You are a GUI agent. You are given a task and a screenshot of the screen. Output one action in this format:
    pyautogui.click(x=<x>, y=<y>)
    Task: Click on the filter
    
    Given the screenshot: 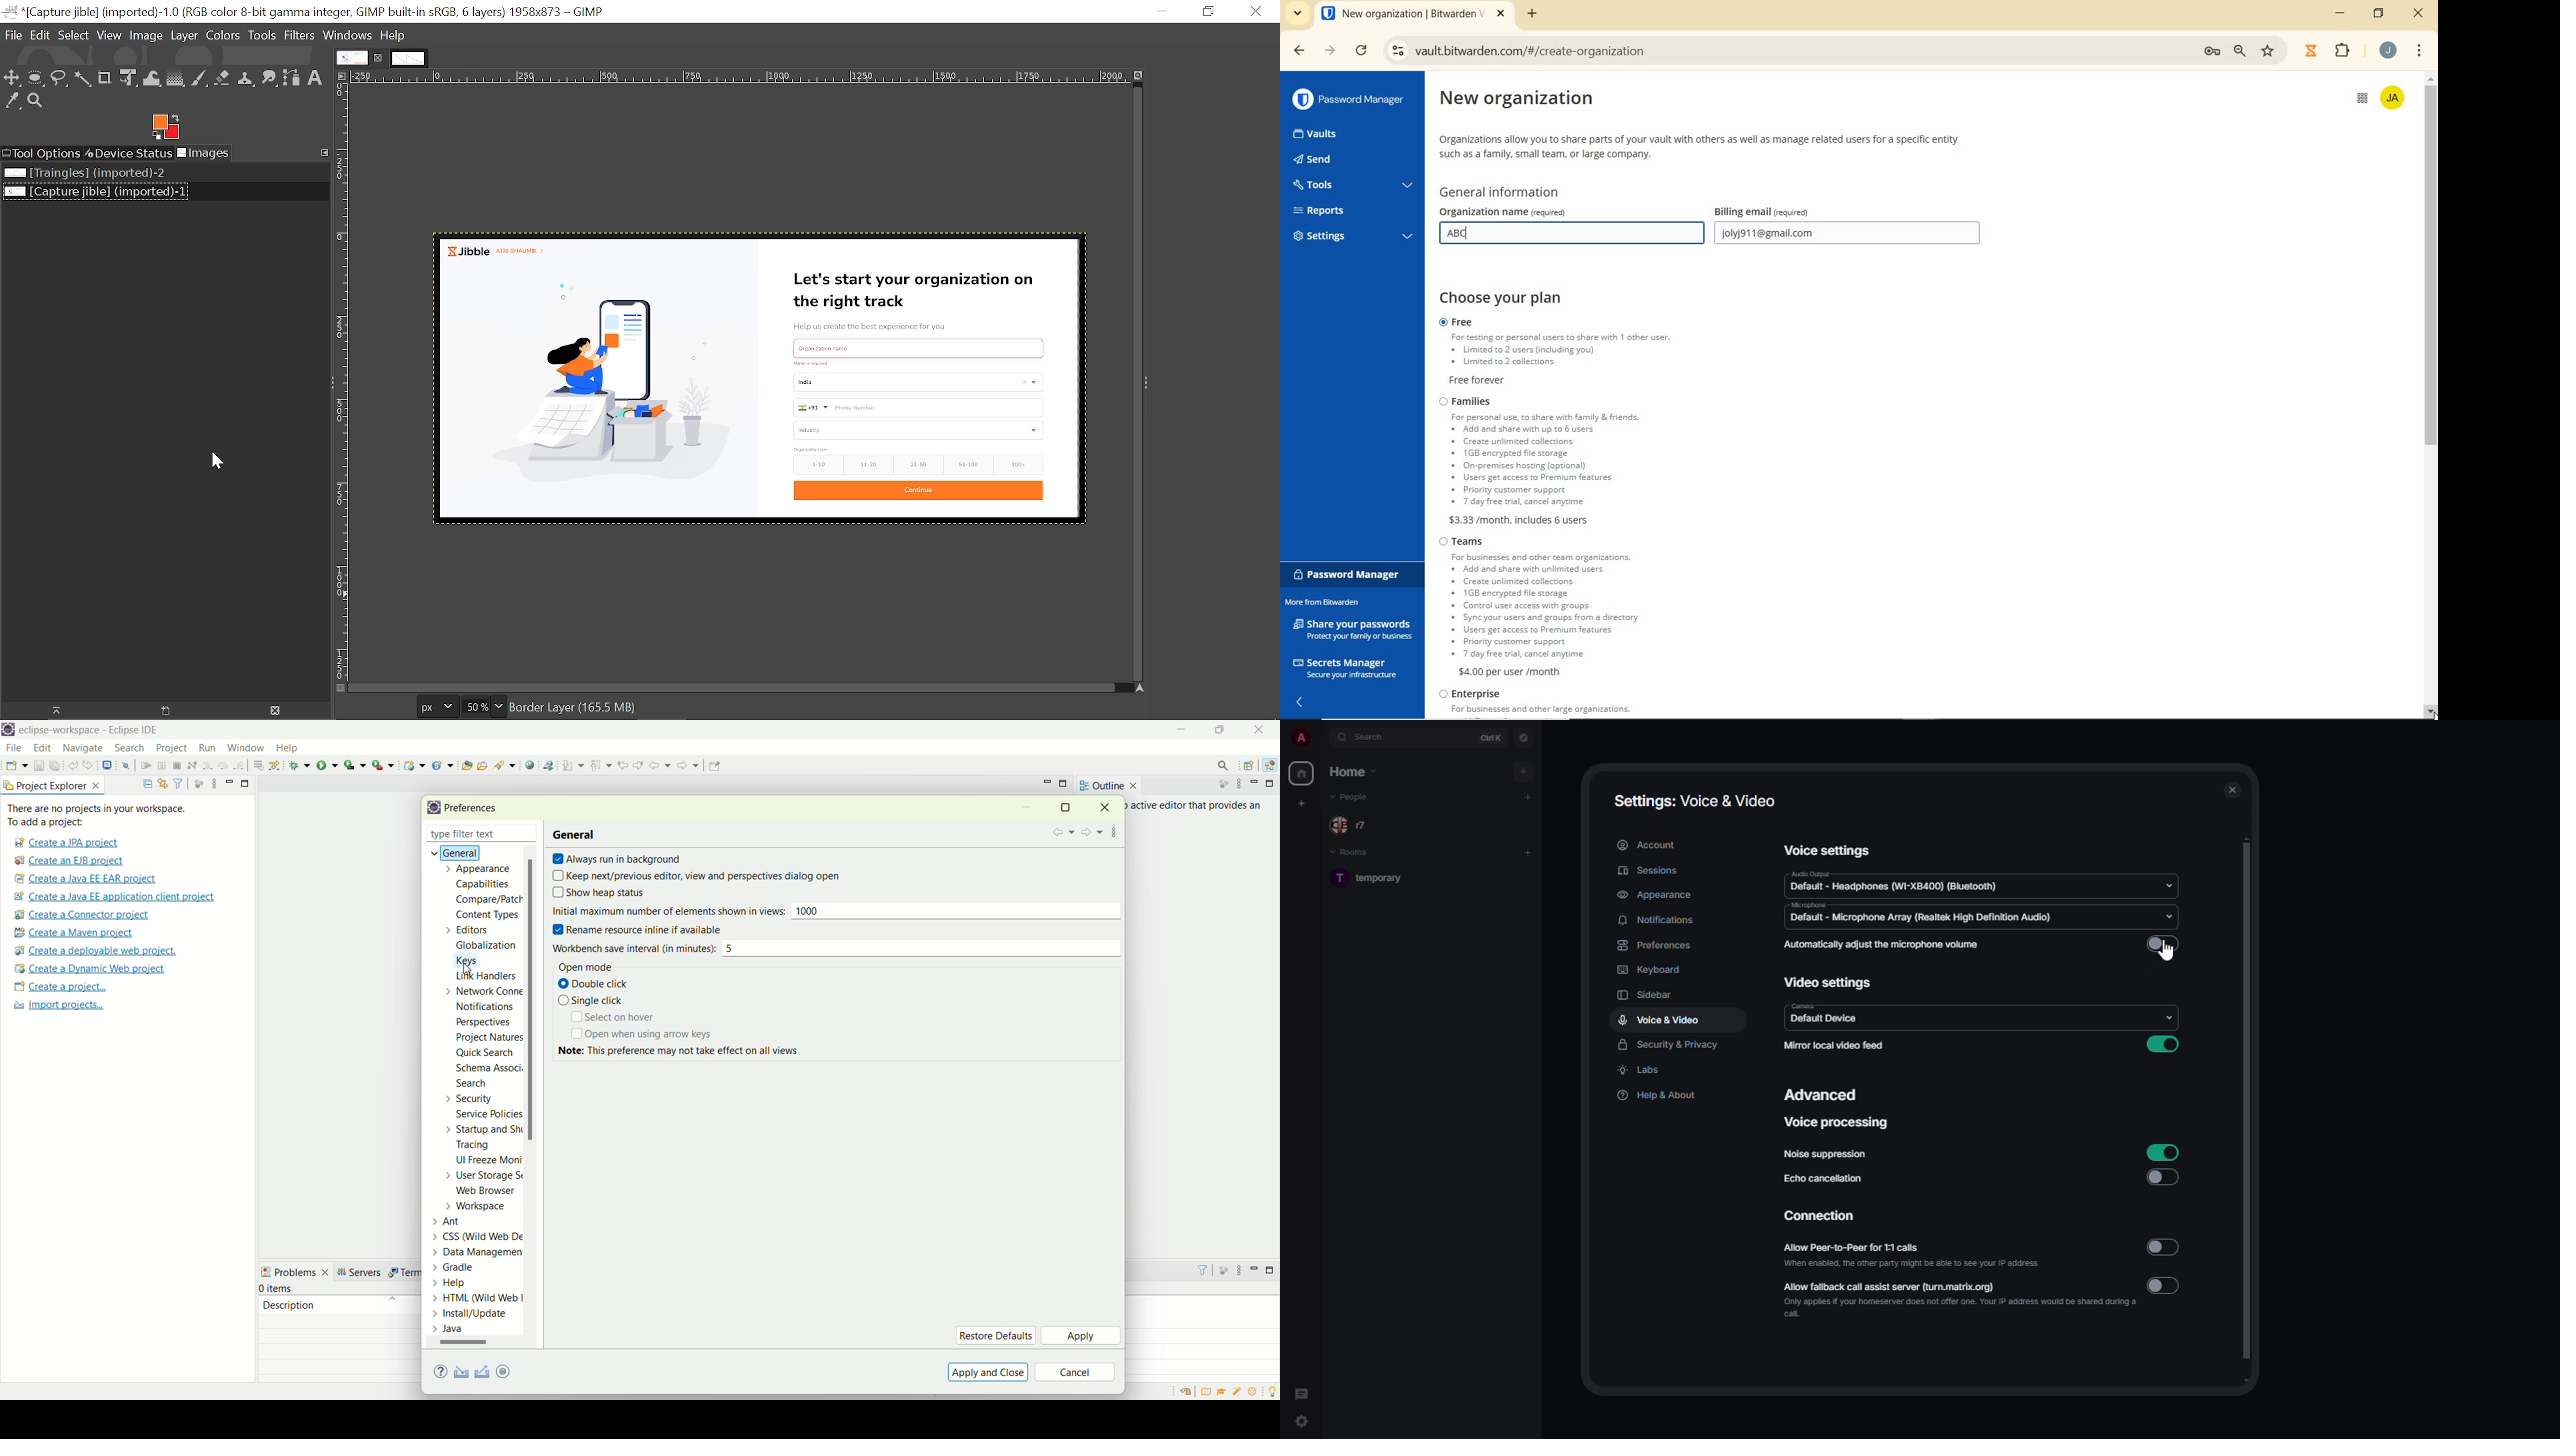 What is the action you would take?
    pyautogui.click(x=1197, y=1270)
    